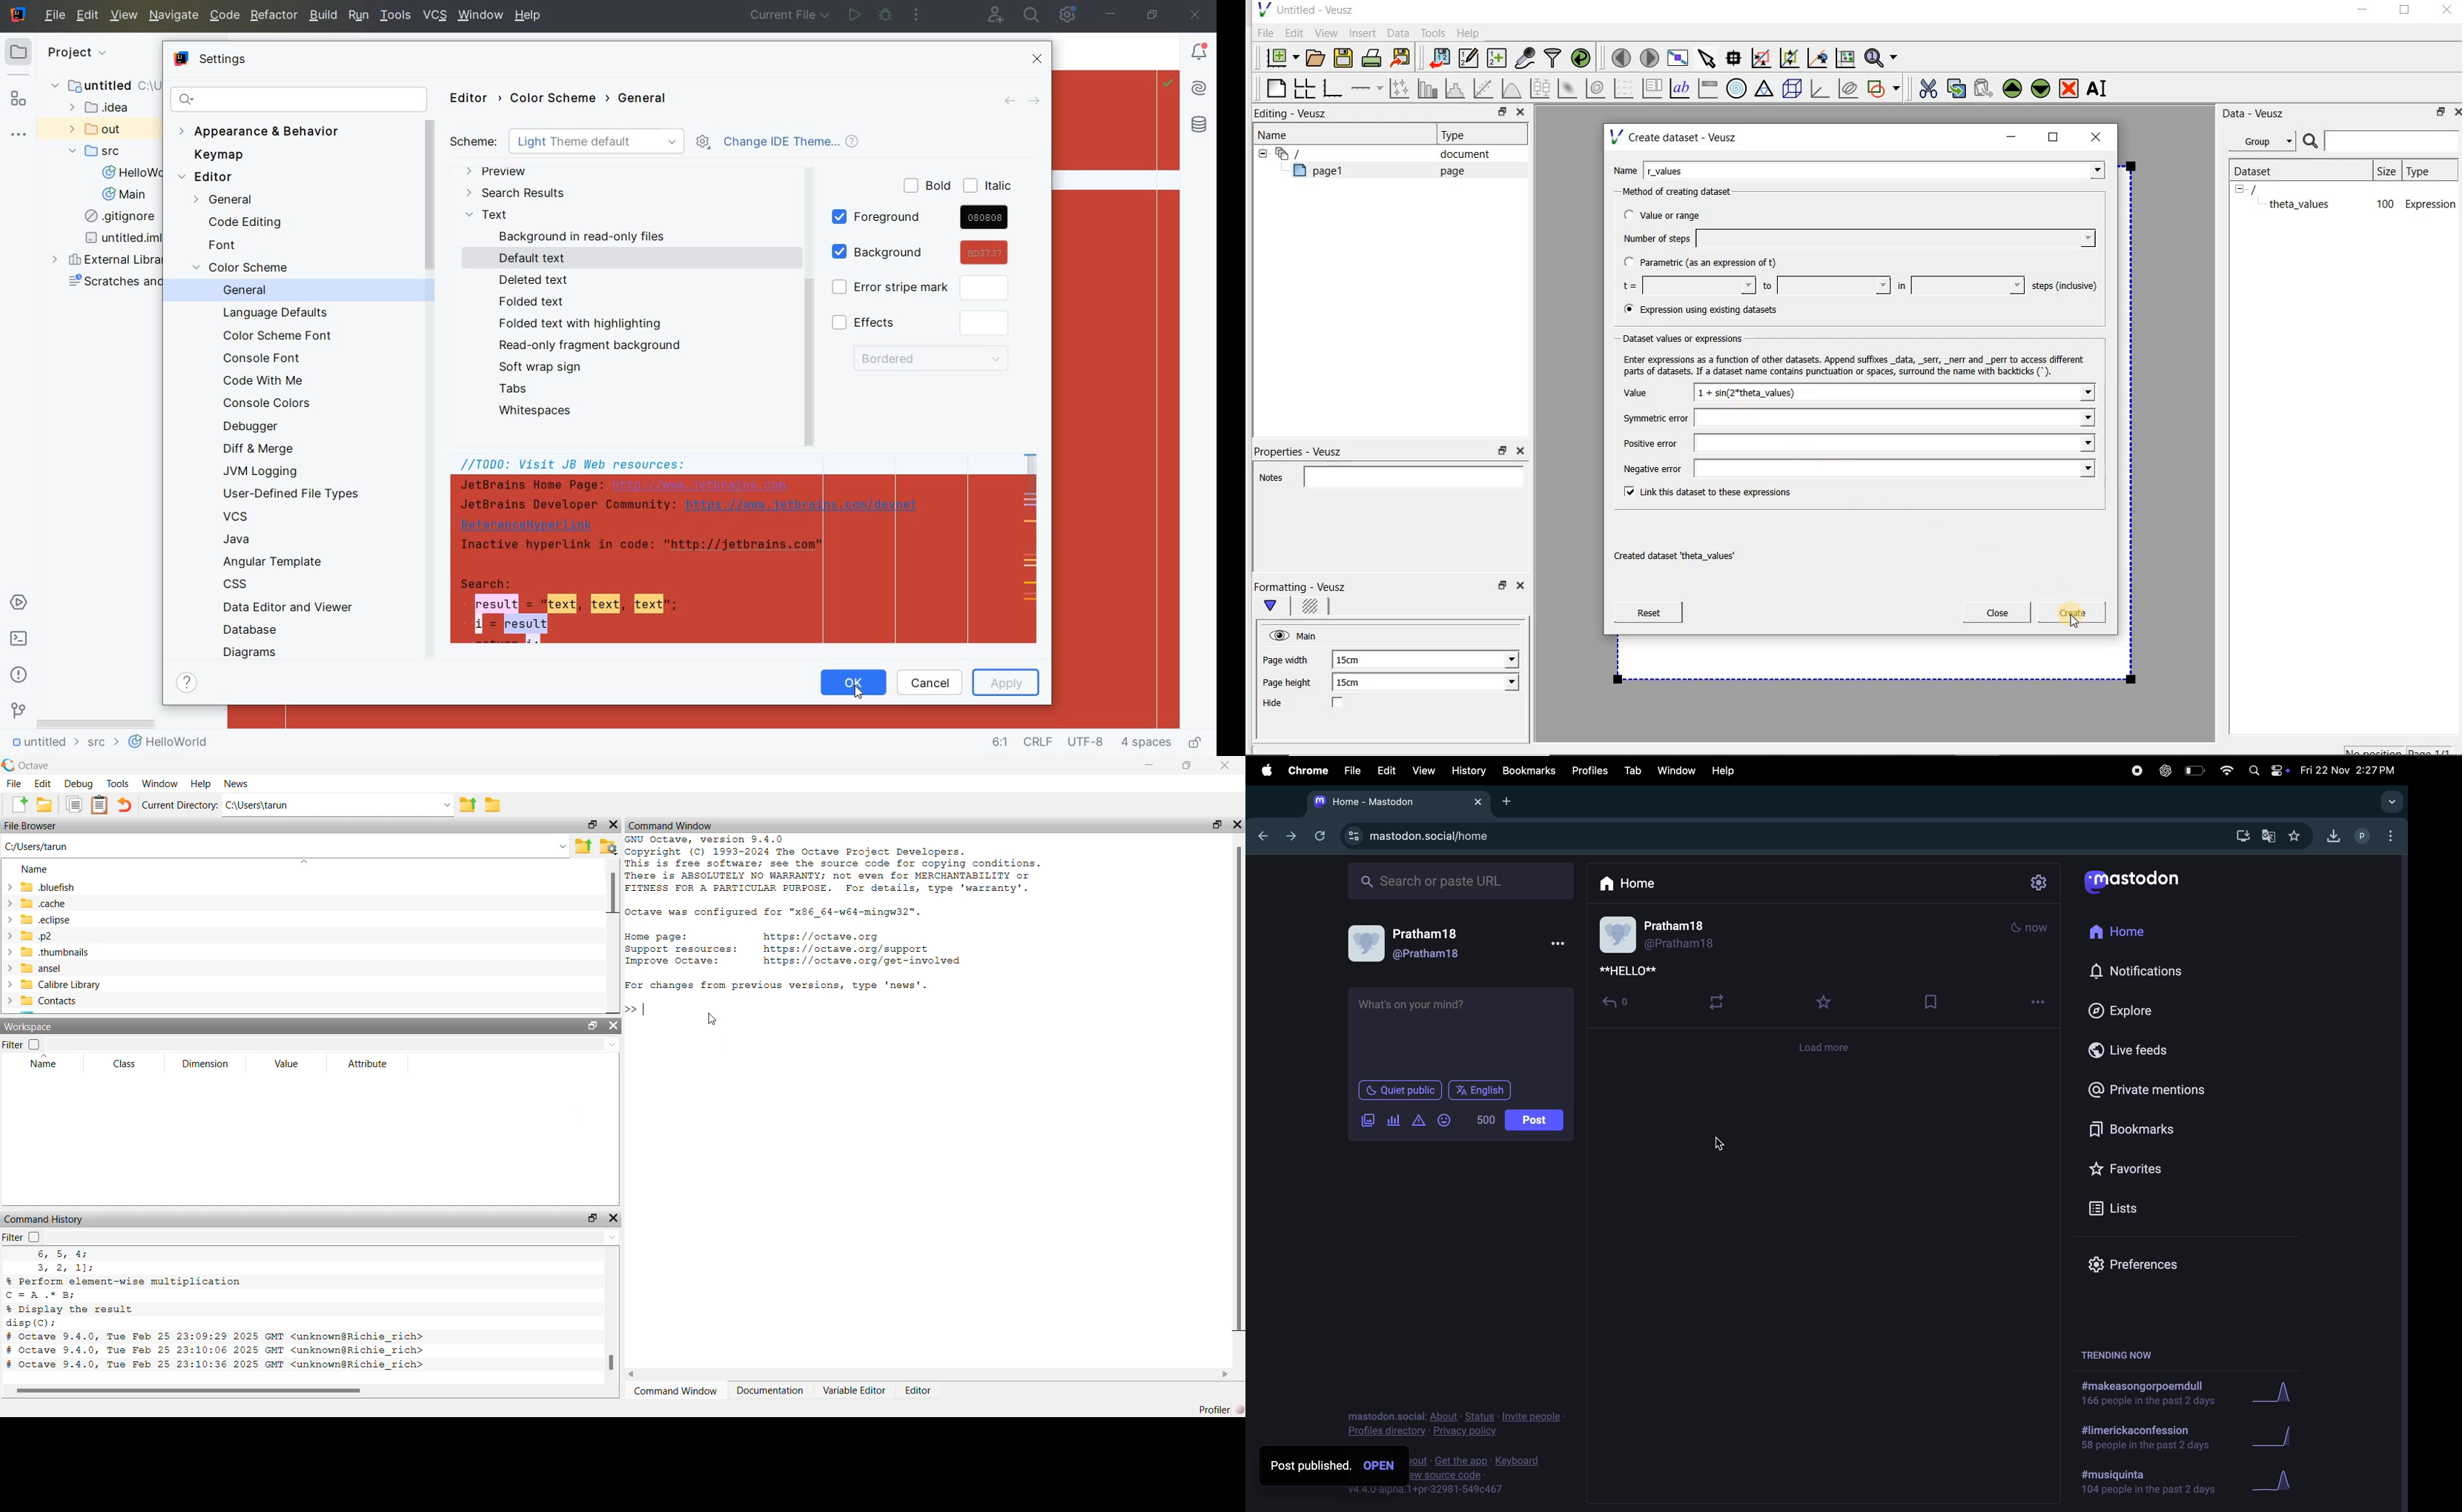 This screenshot has height=1512, width=2464. What do you see at coordinates (1455, 1425) in the screenshot?
I see `privacy an policy` at bounding box center [1455, 1425].